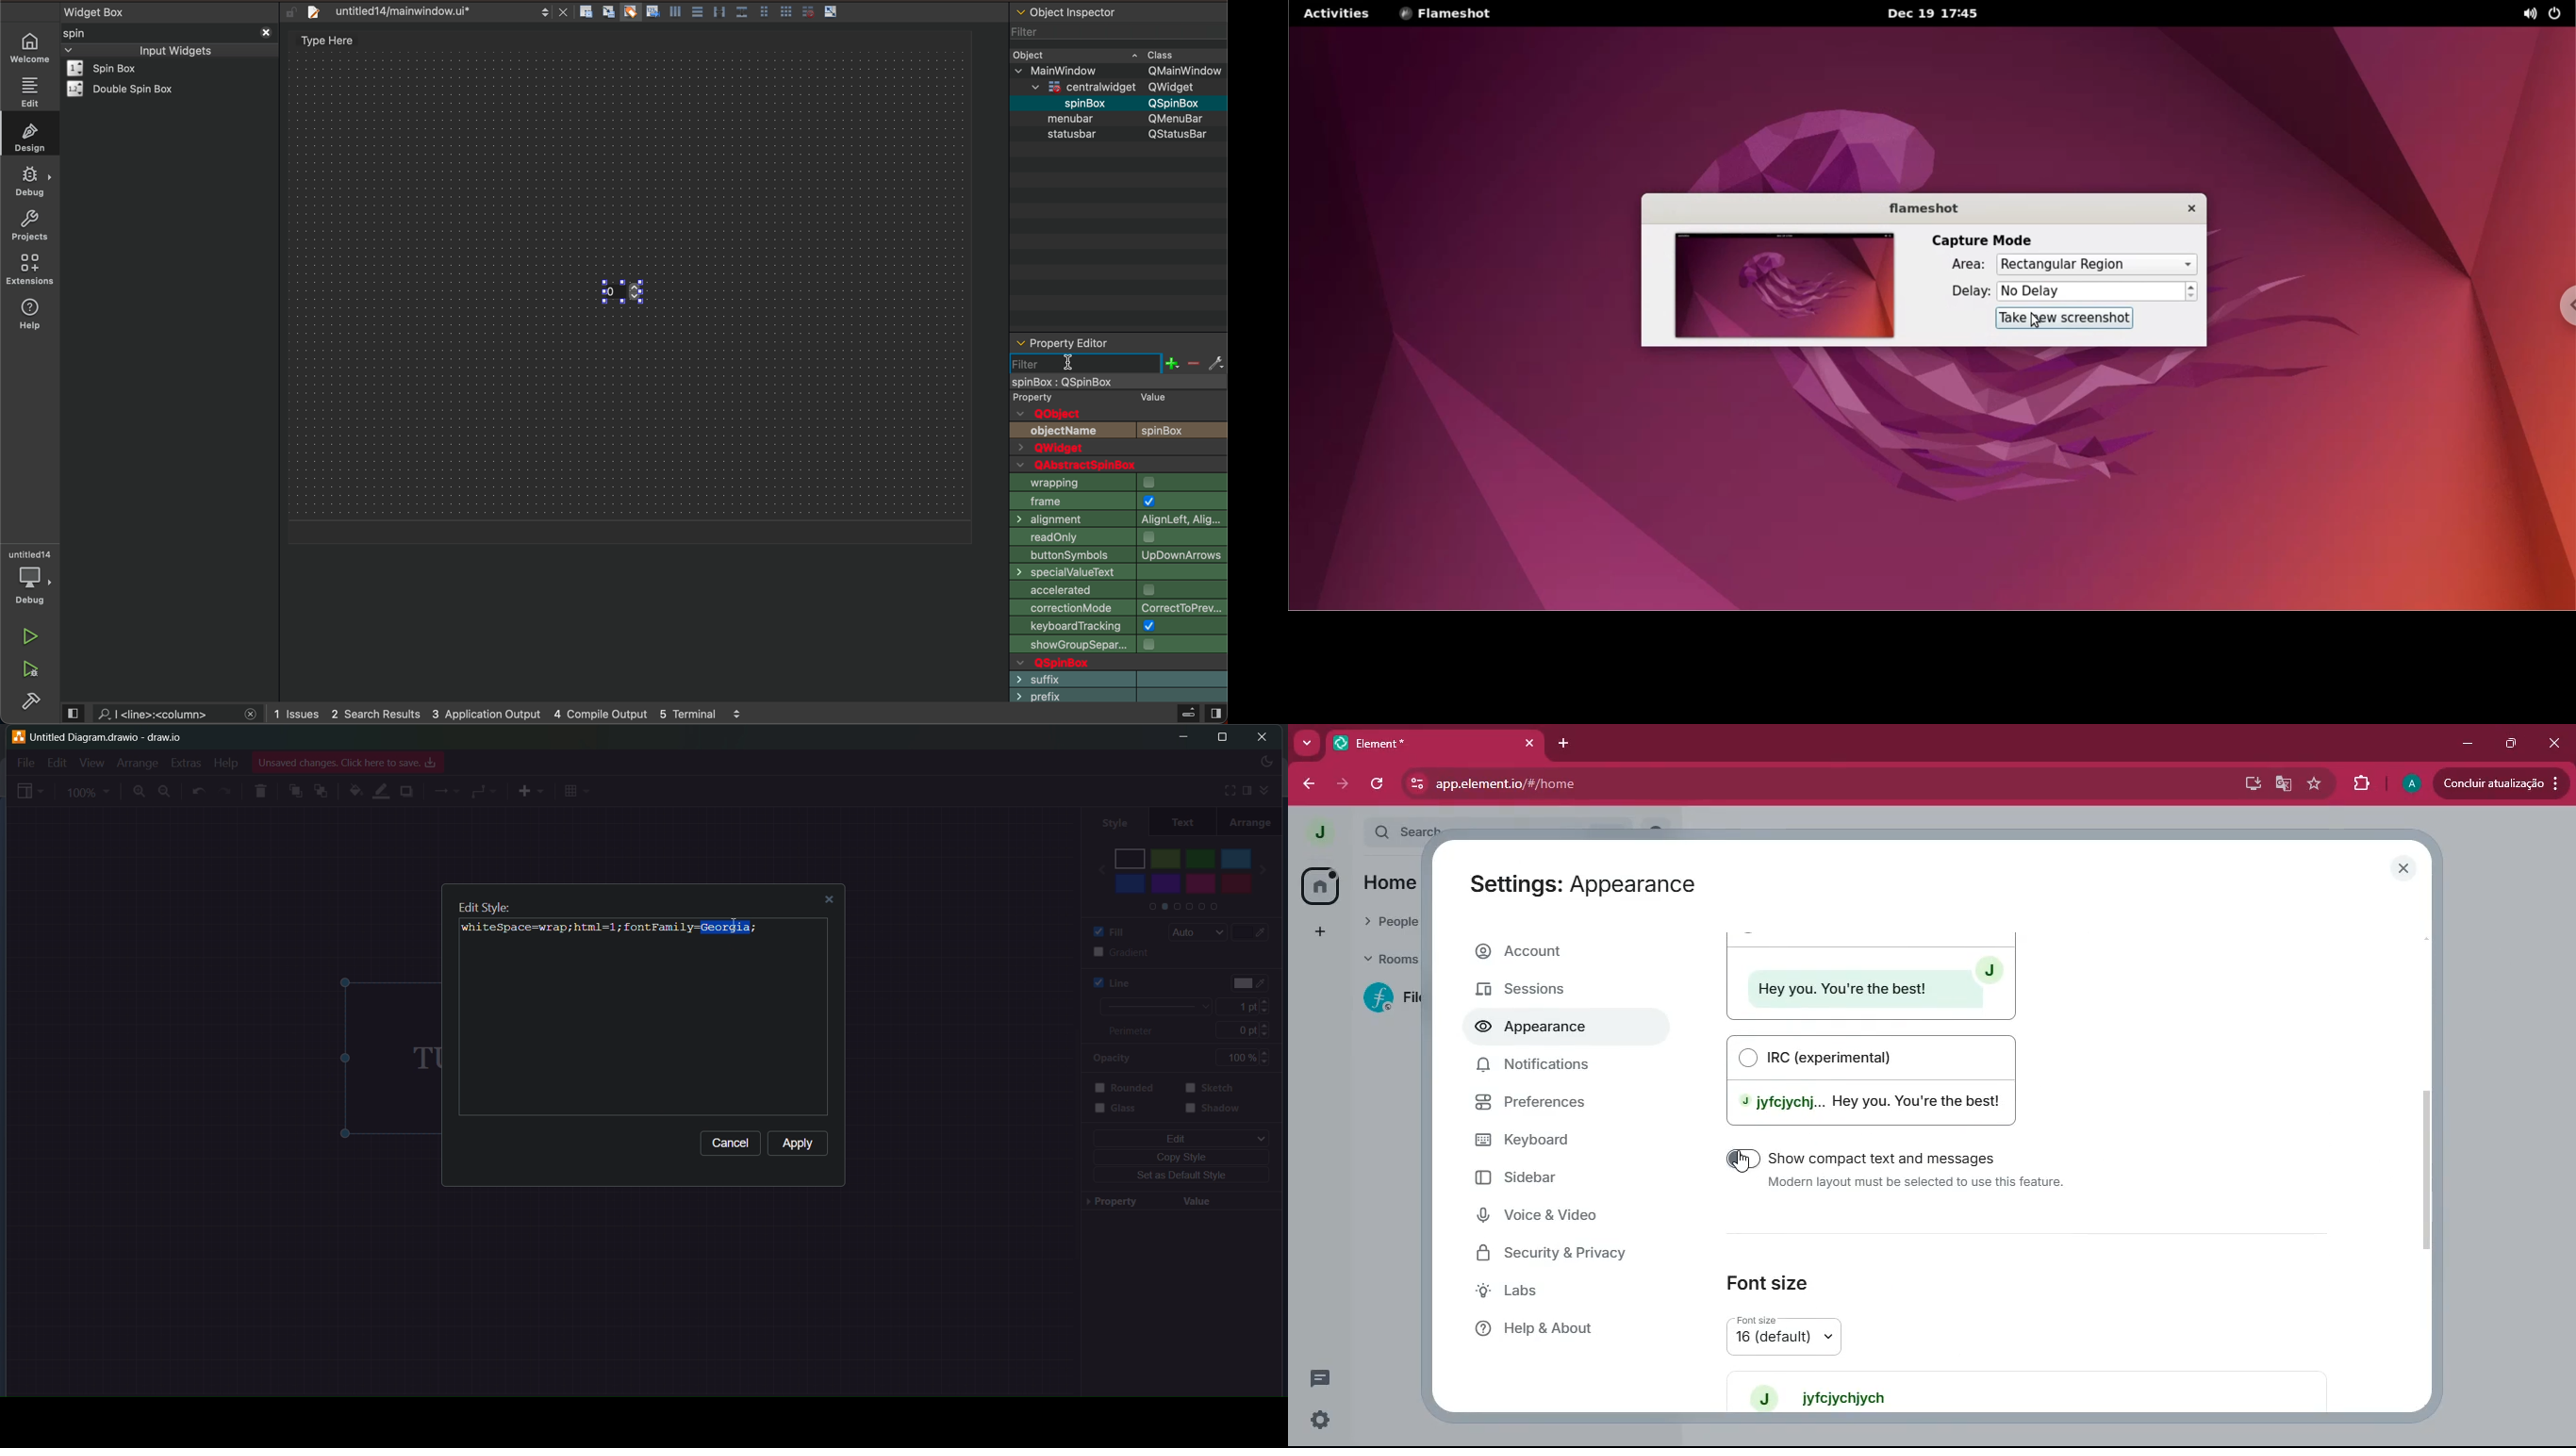 This screenshot has height=1456, width=2576. Describe the element at coordinates (1180, 908) in the screenshot. I see `color palletes` at that location.